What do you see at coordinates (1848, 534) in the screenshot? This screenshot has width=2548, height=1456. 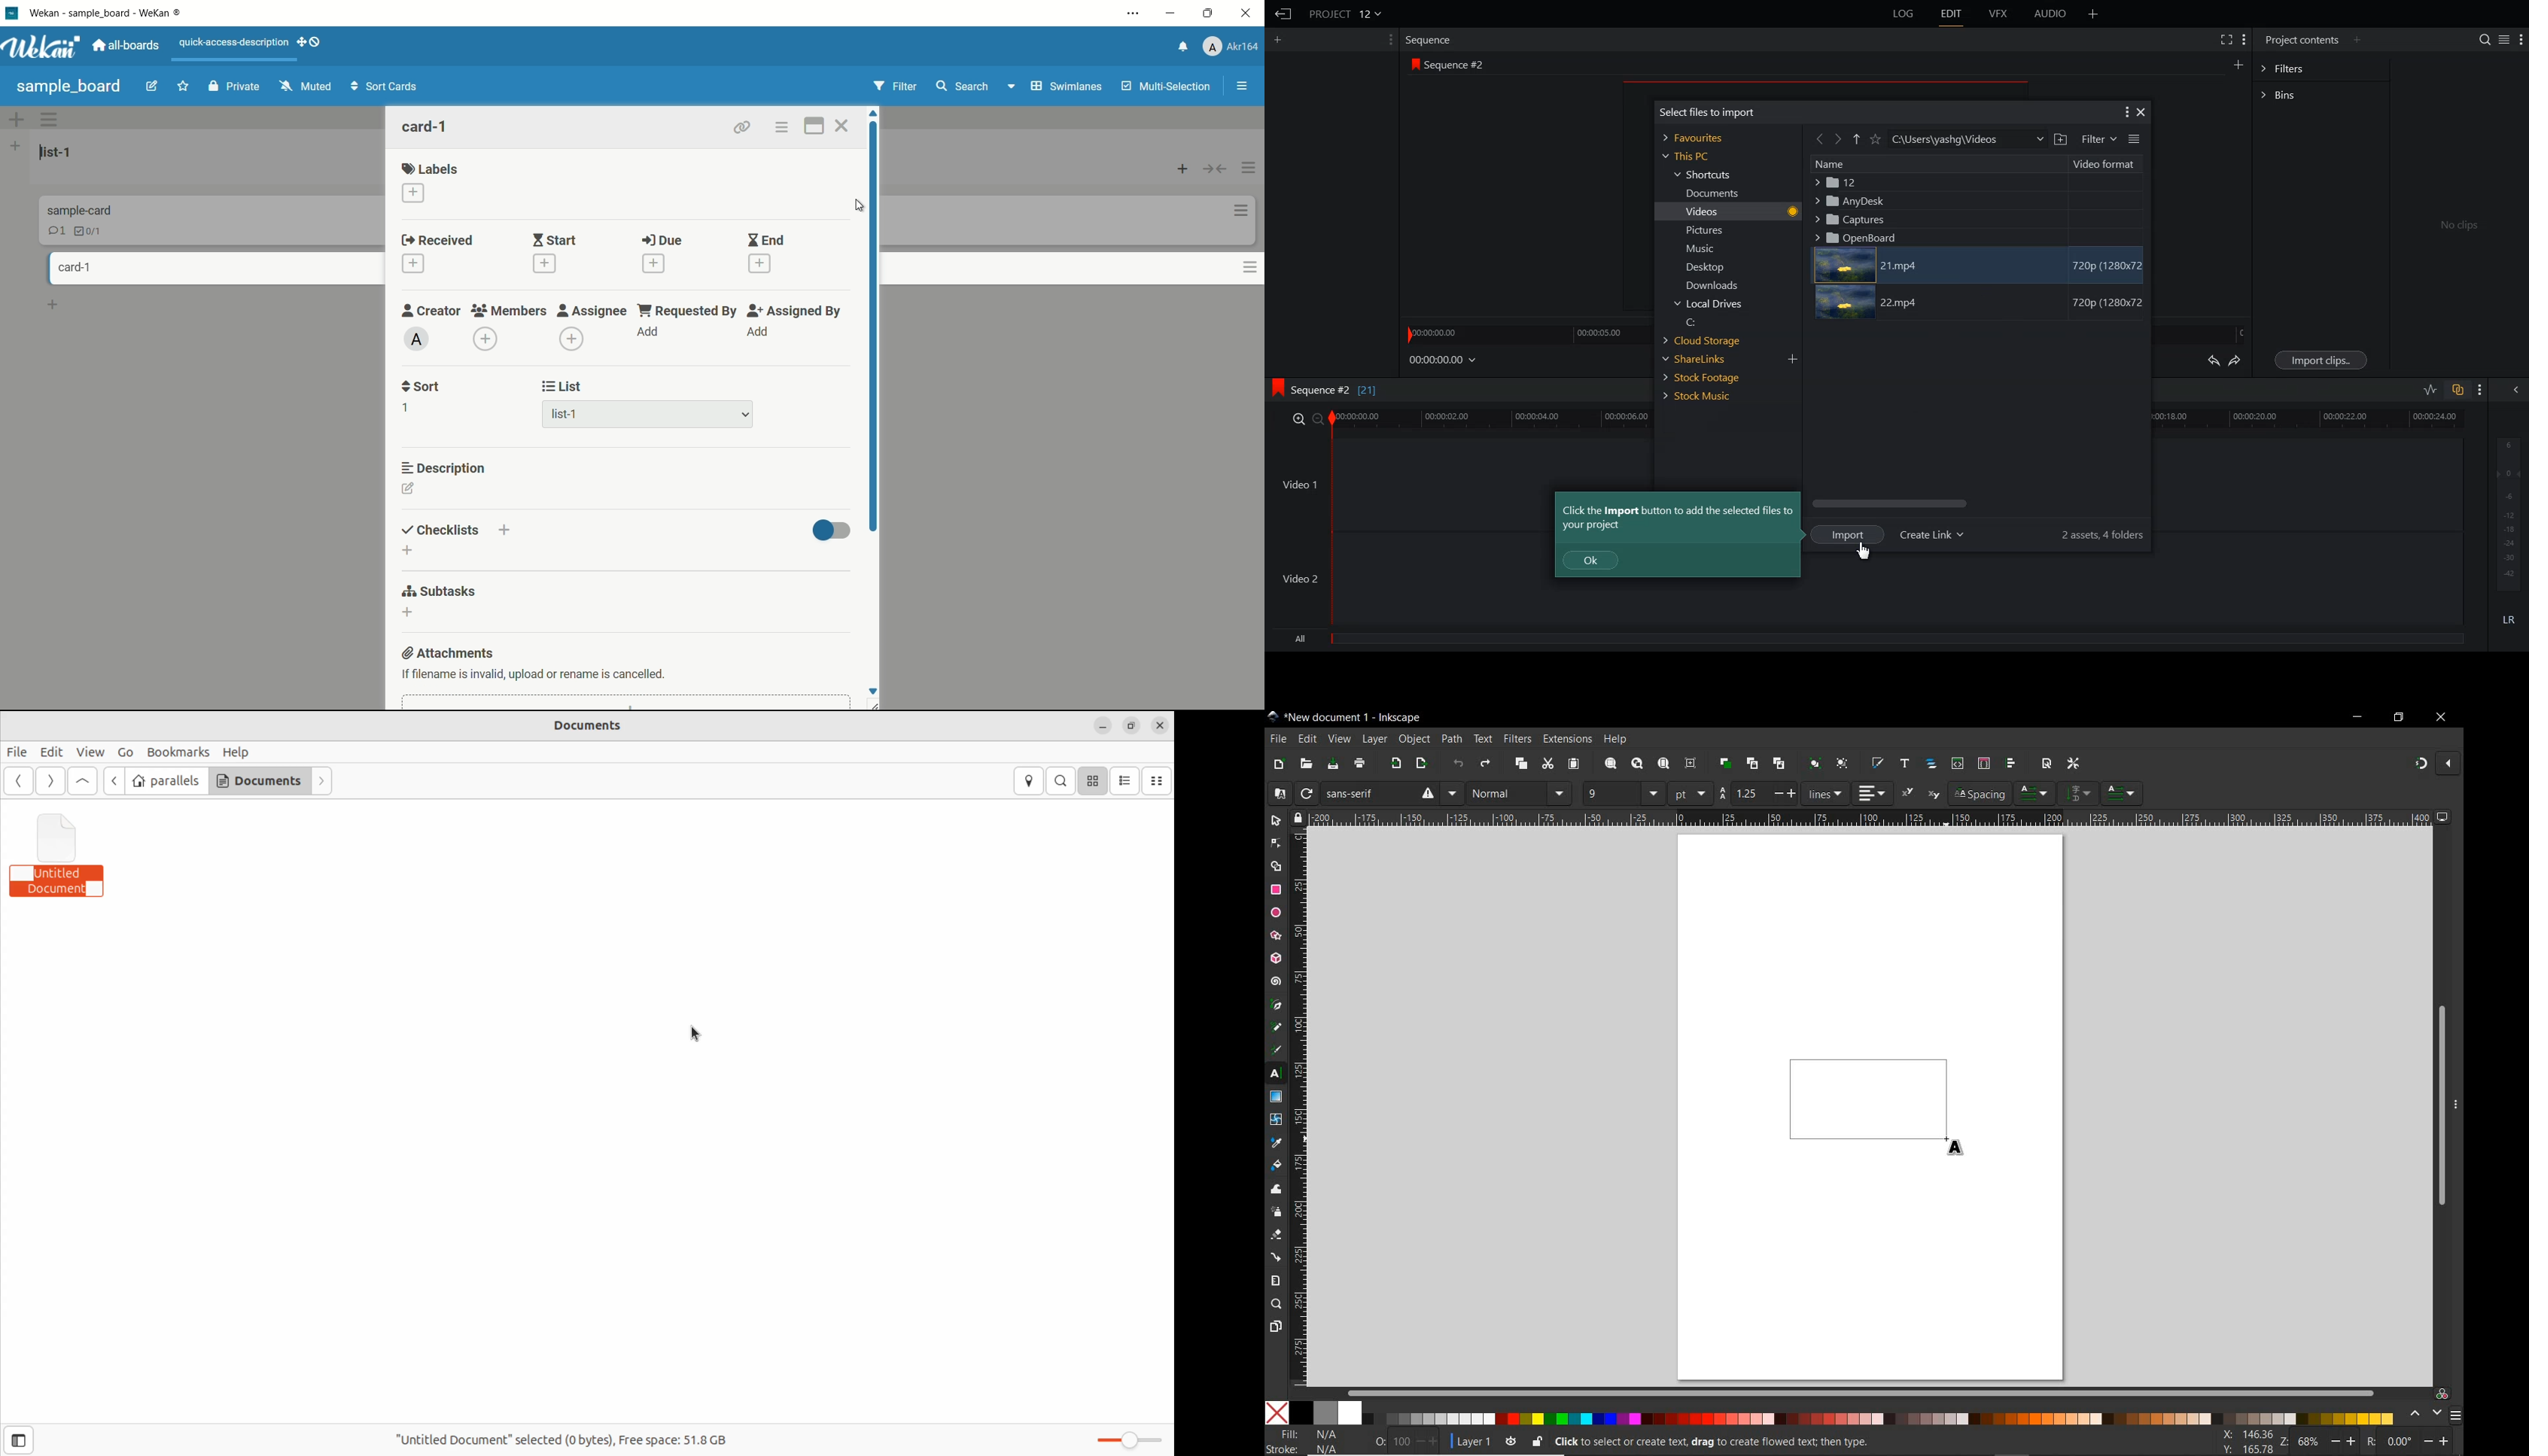 I see `Import` at bounding box center [1848, 534].